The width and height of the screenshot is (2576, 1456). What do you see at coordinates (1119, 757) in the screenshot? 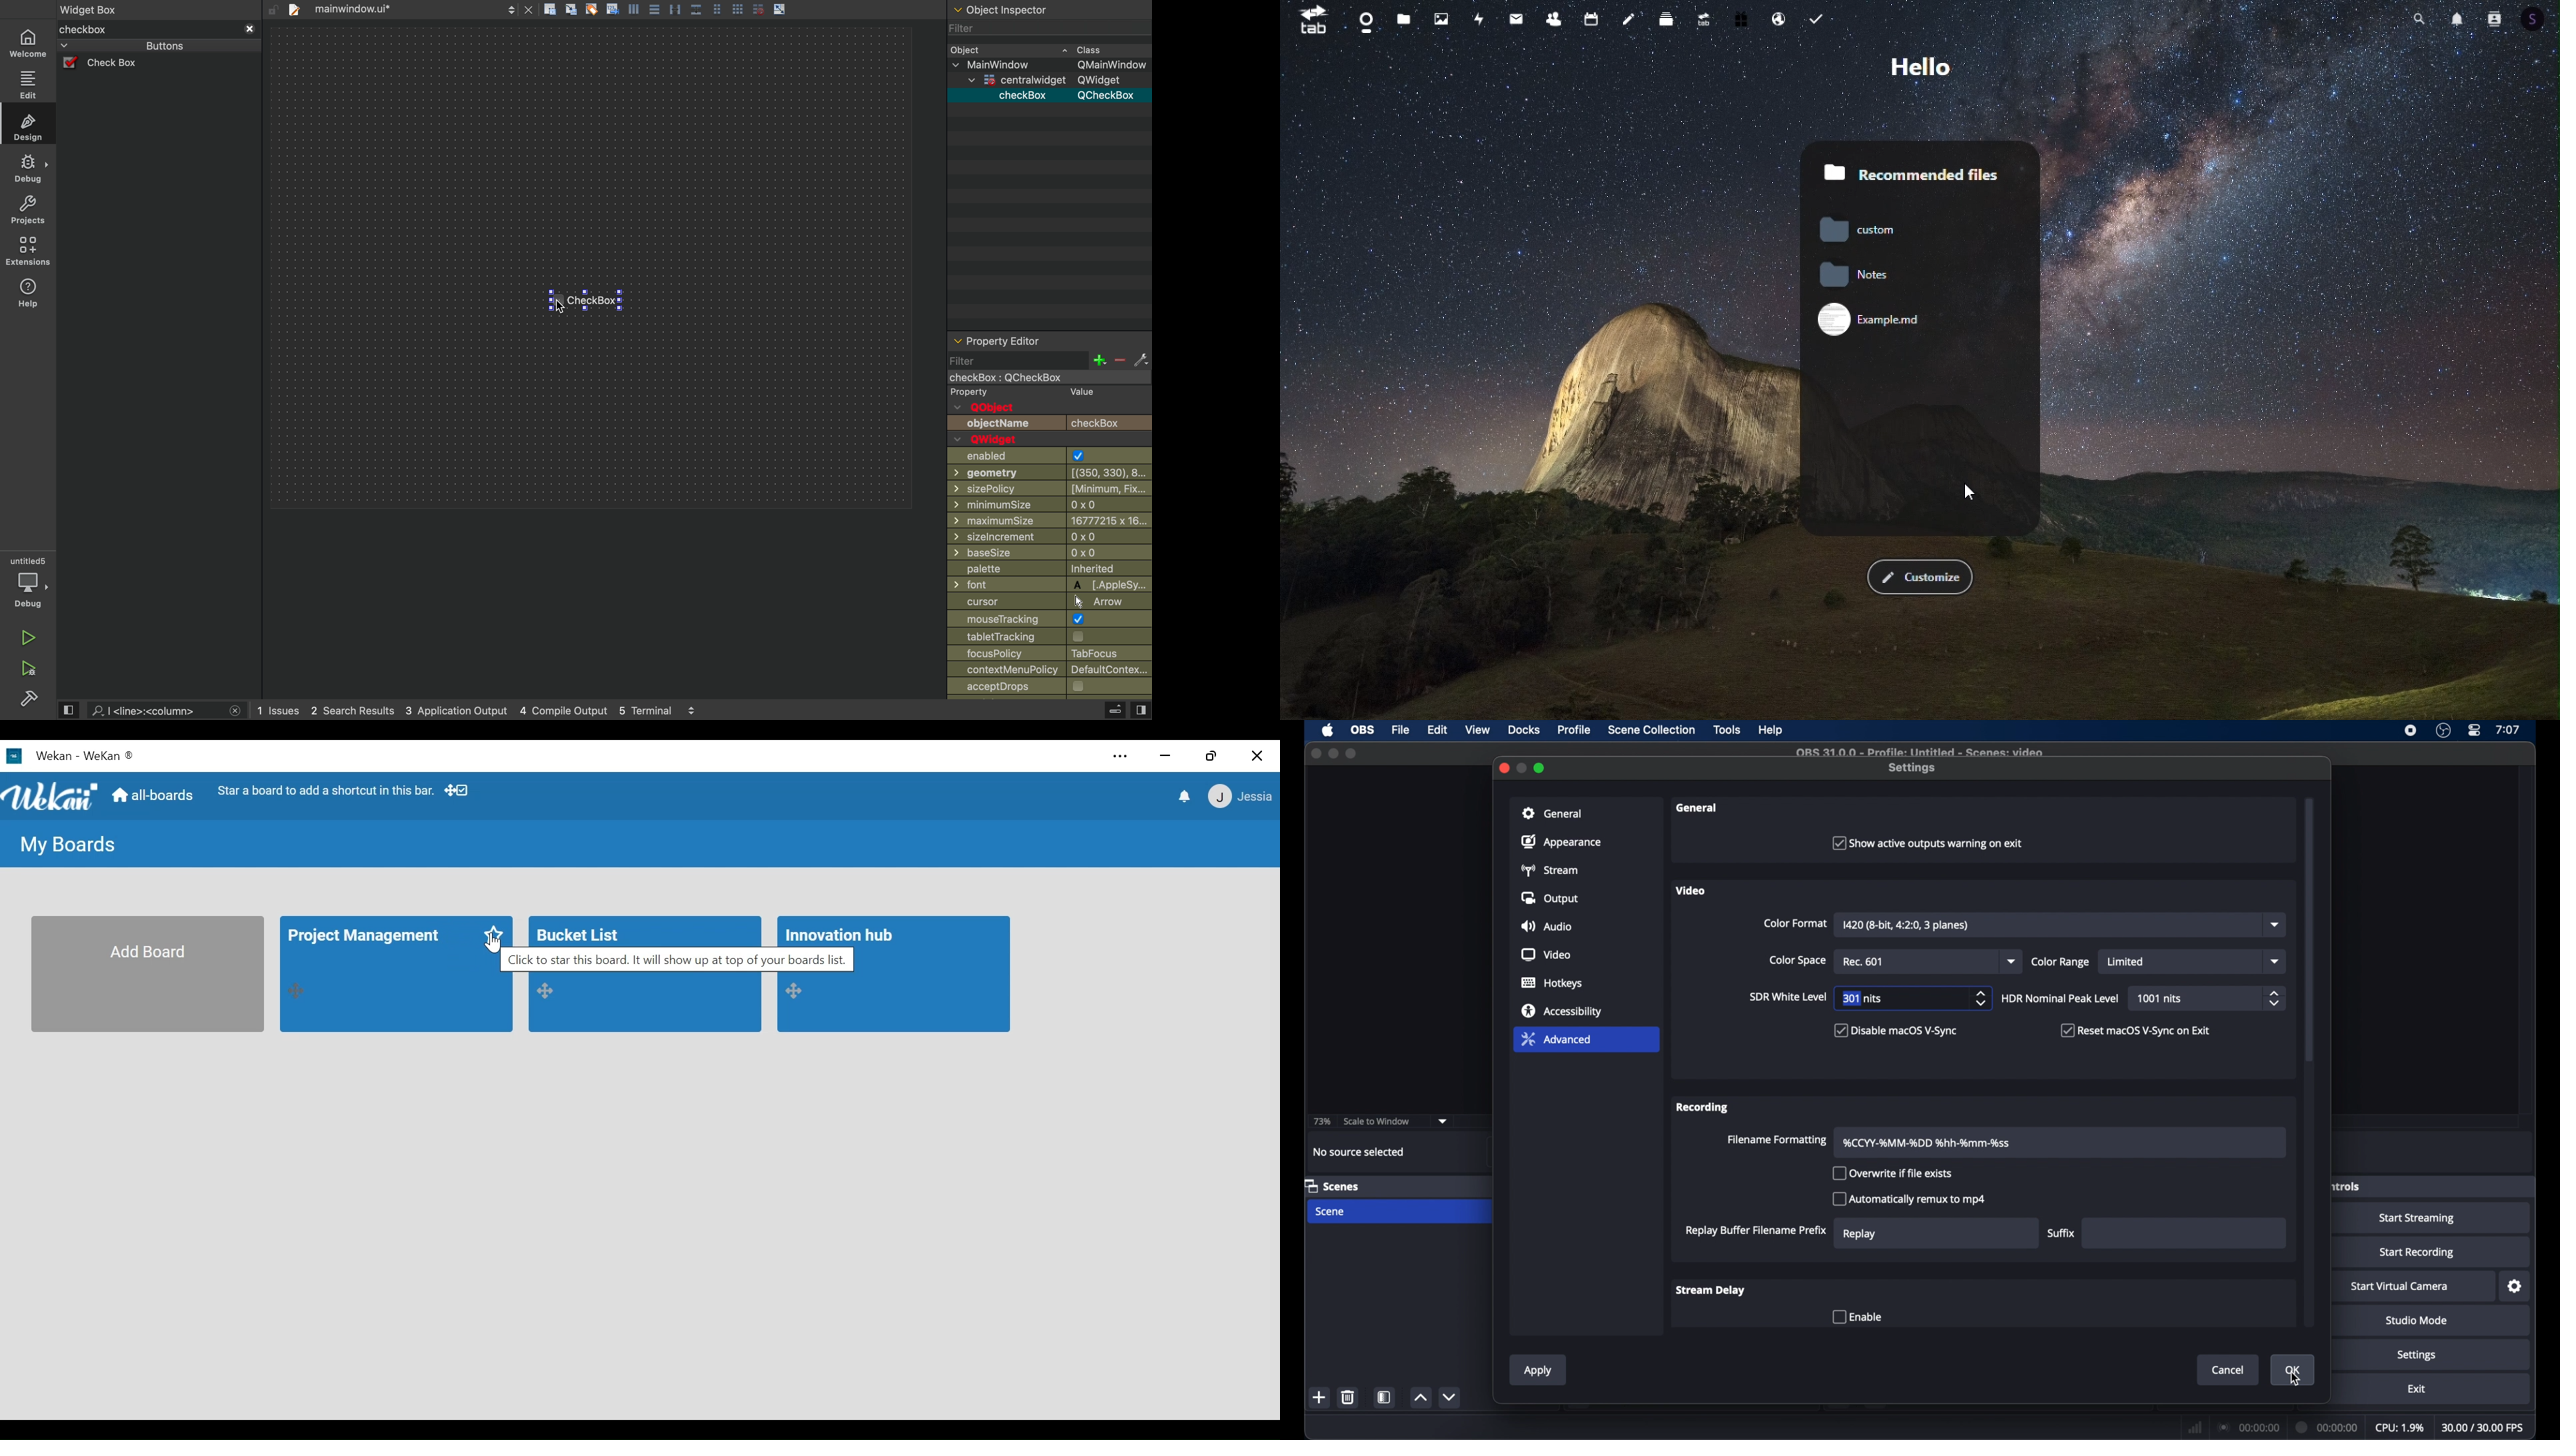
I see `settings and more` at bounding box center [1119, 757].